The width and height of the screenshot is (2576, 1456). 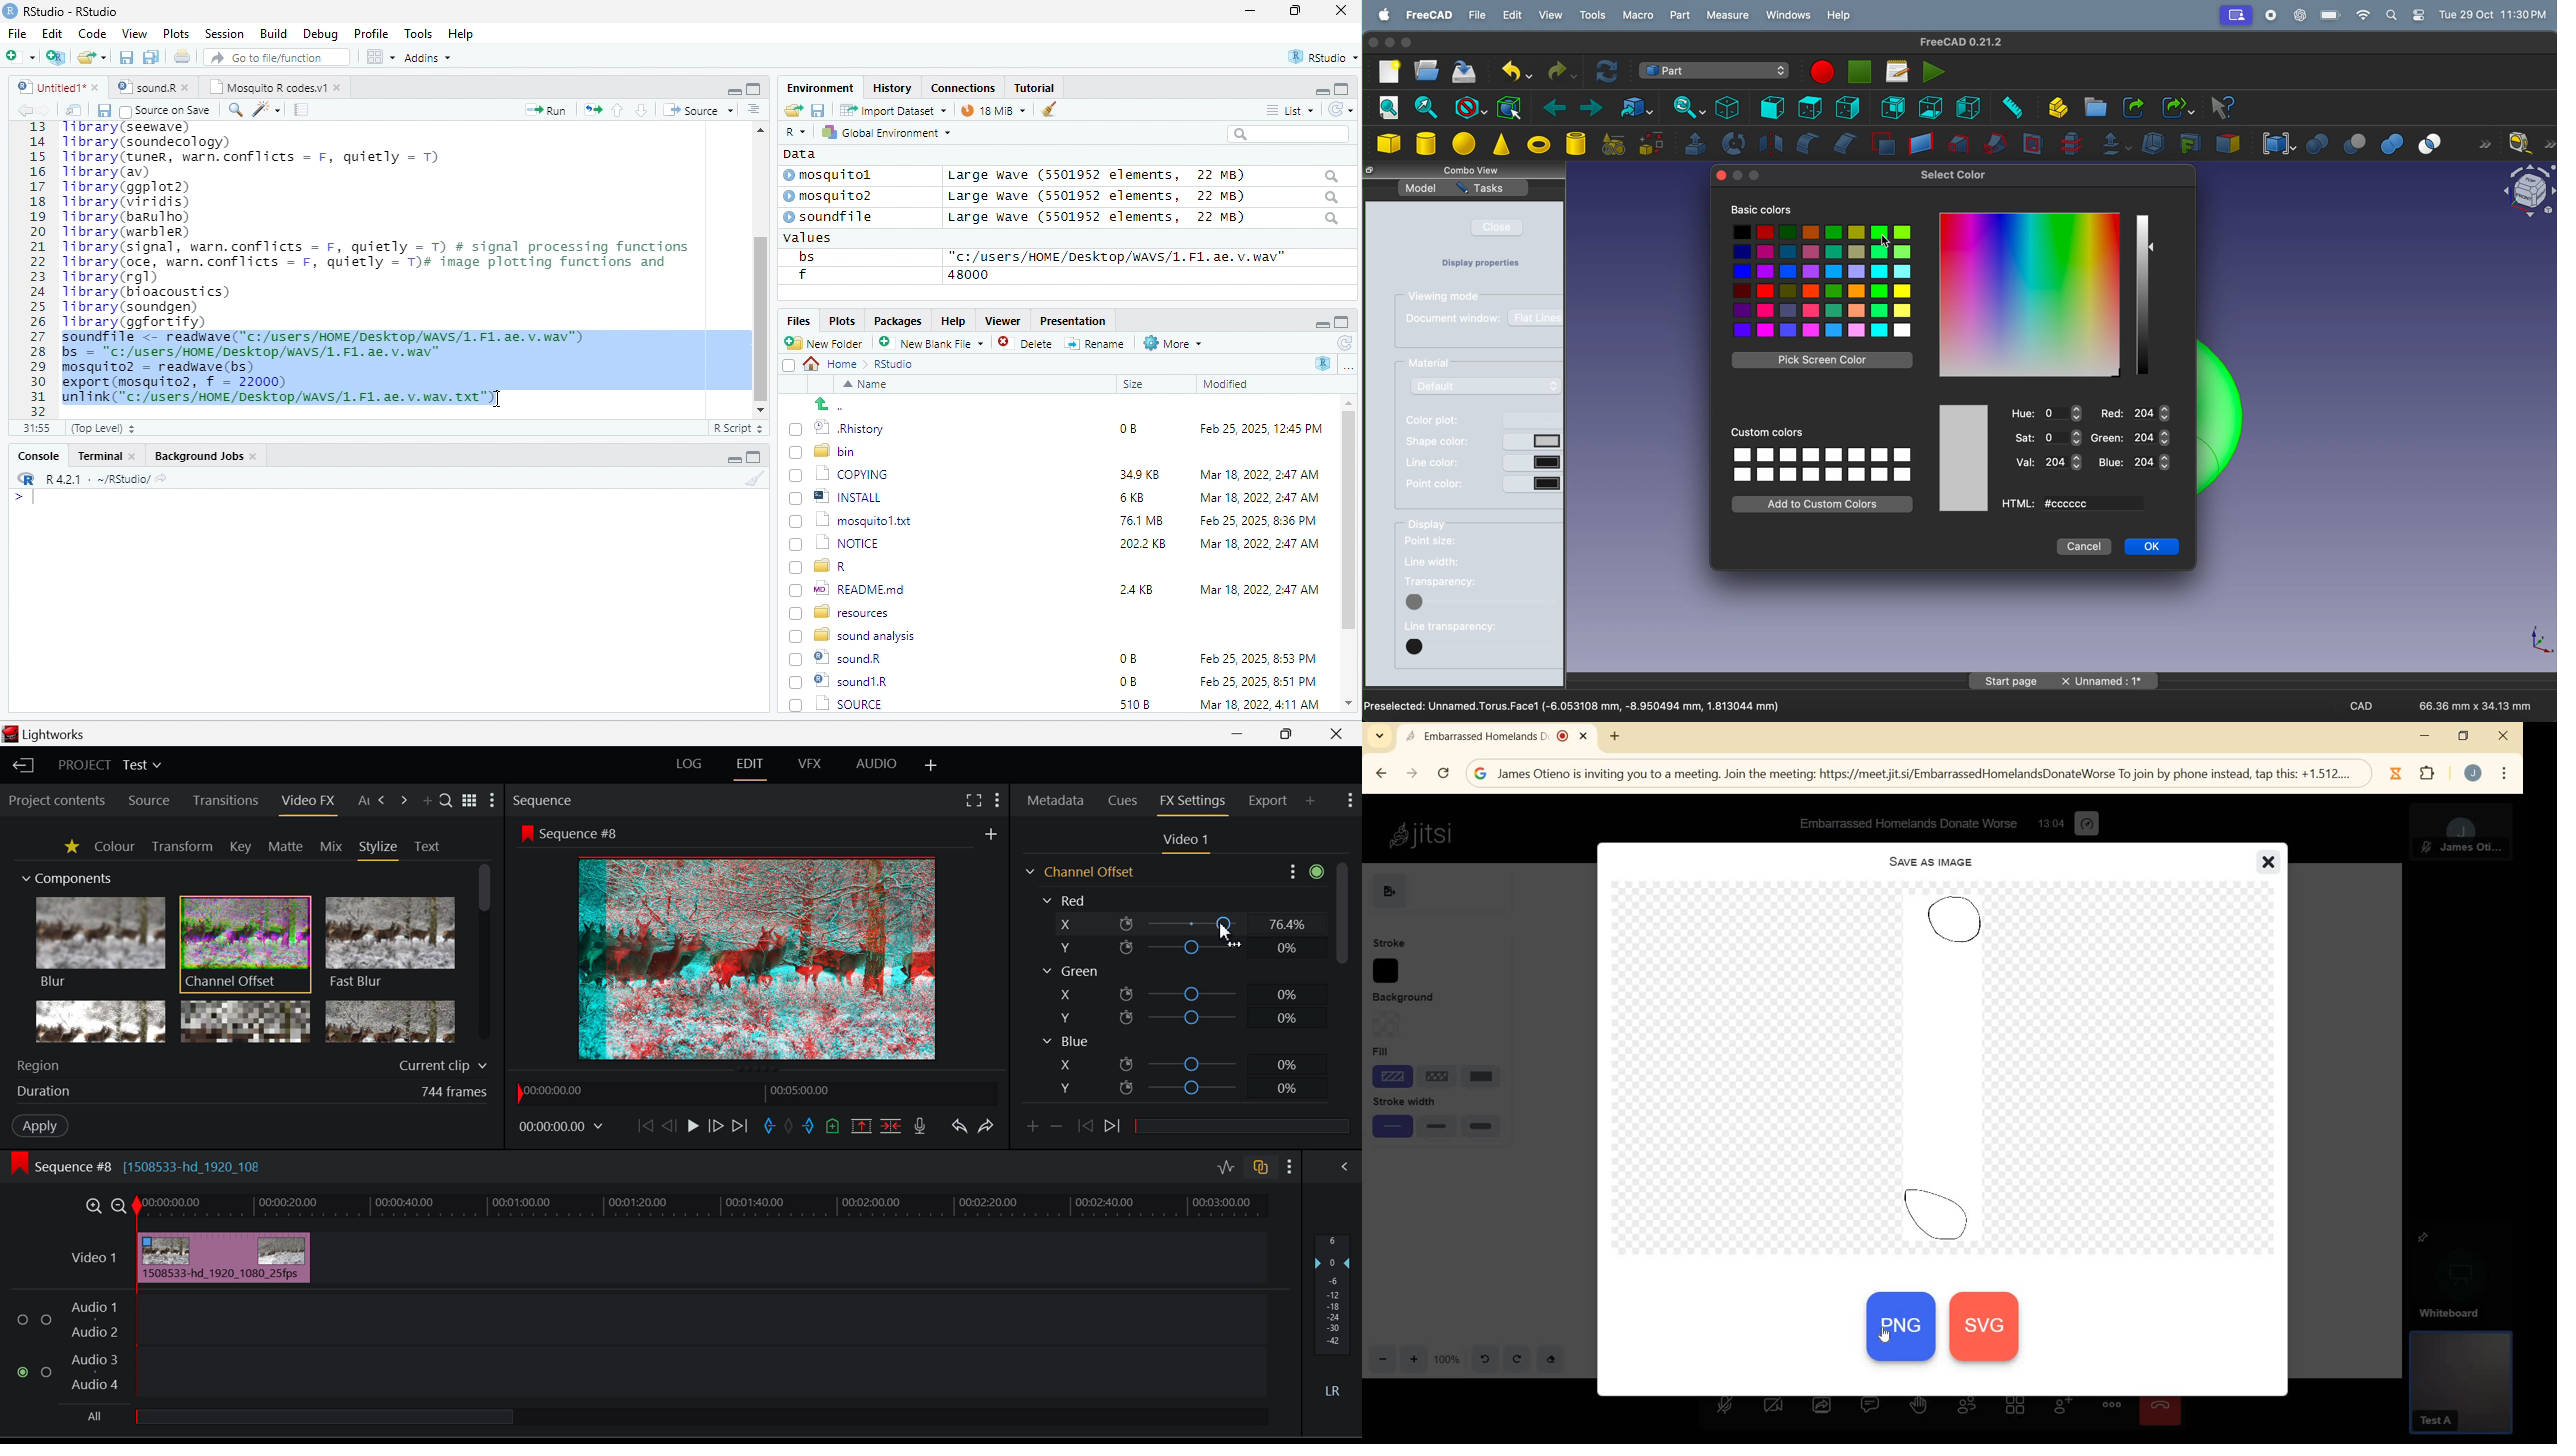 What do you see at coordinates (54, 87) in the screenshot?
I see `© Untitied1* »` at bounding box center [54, 87].